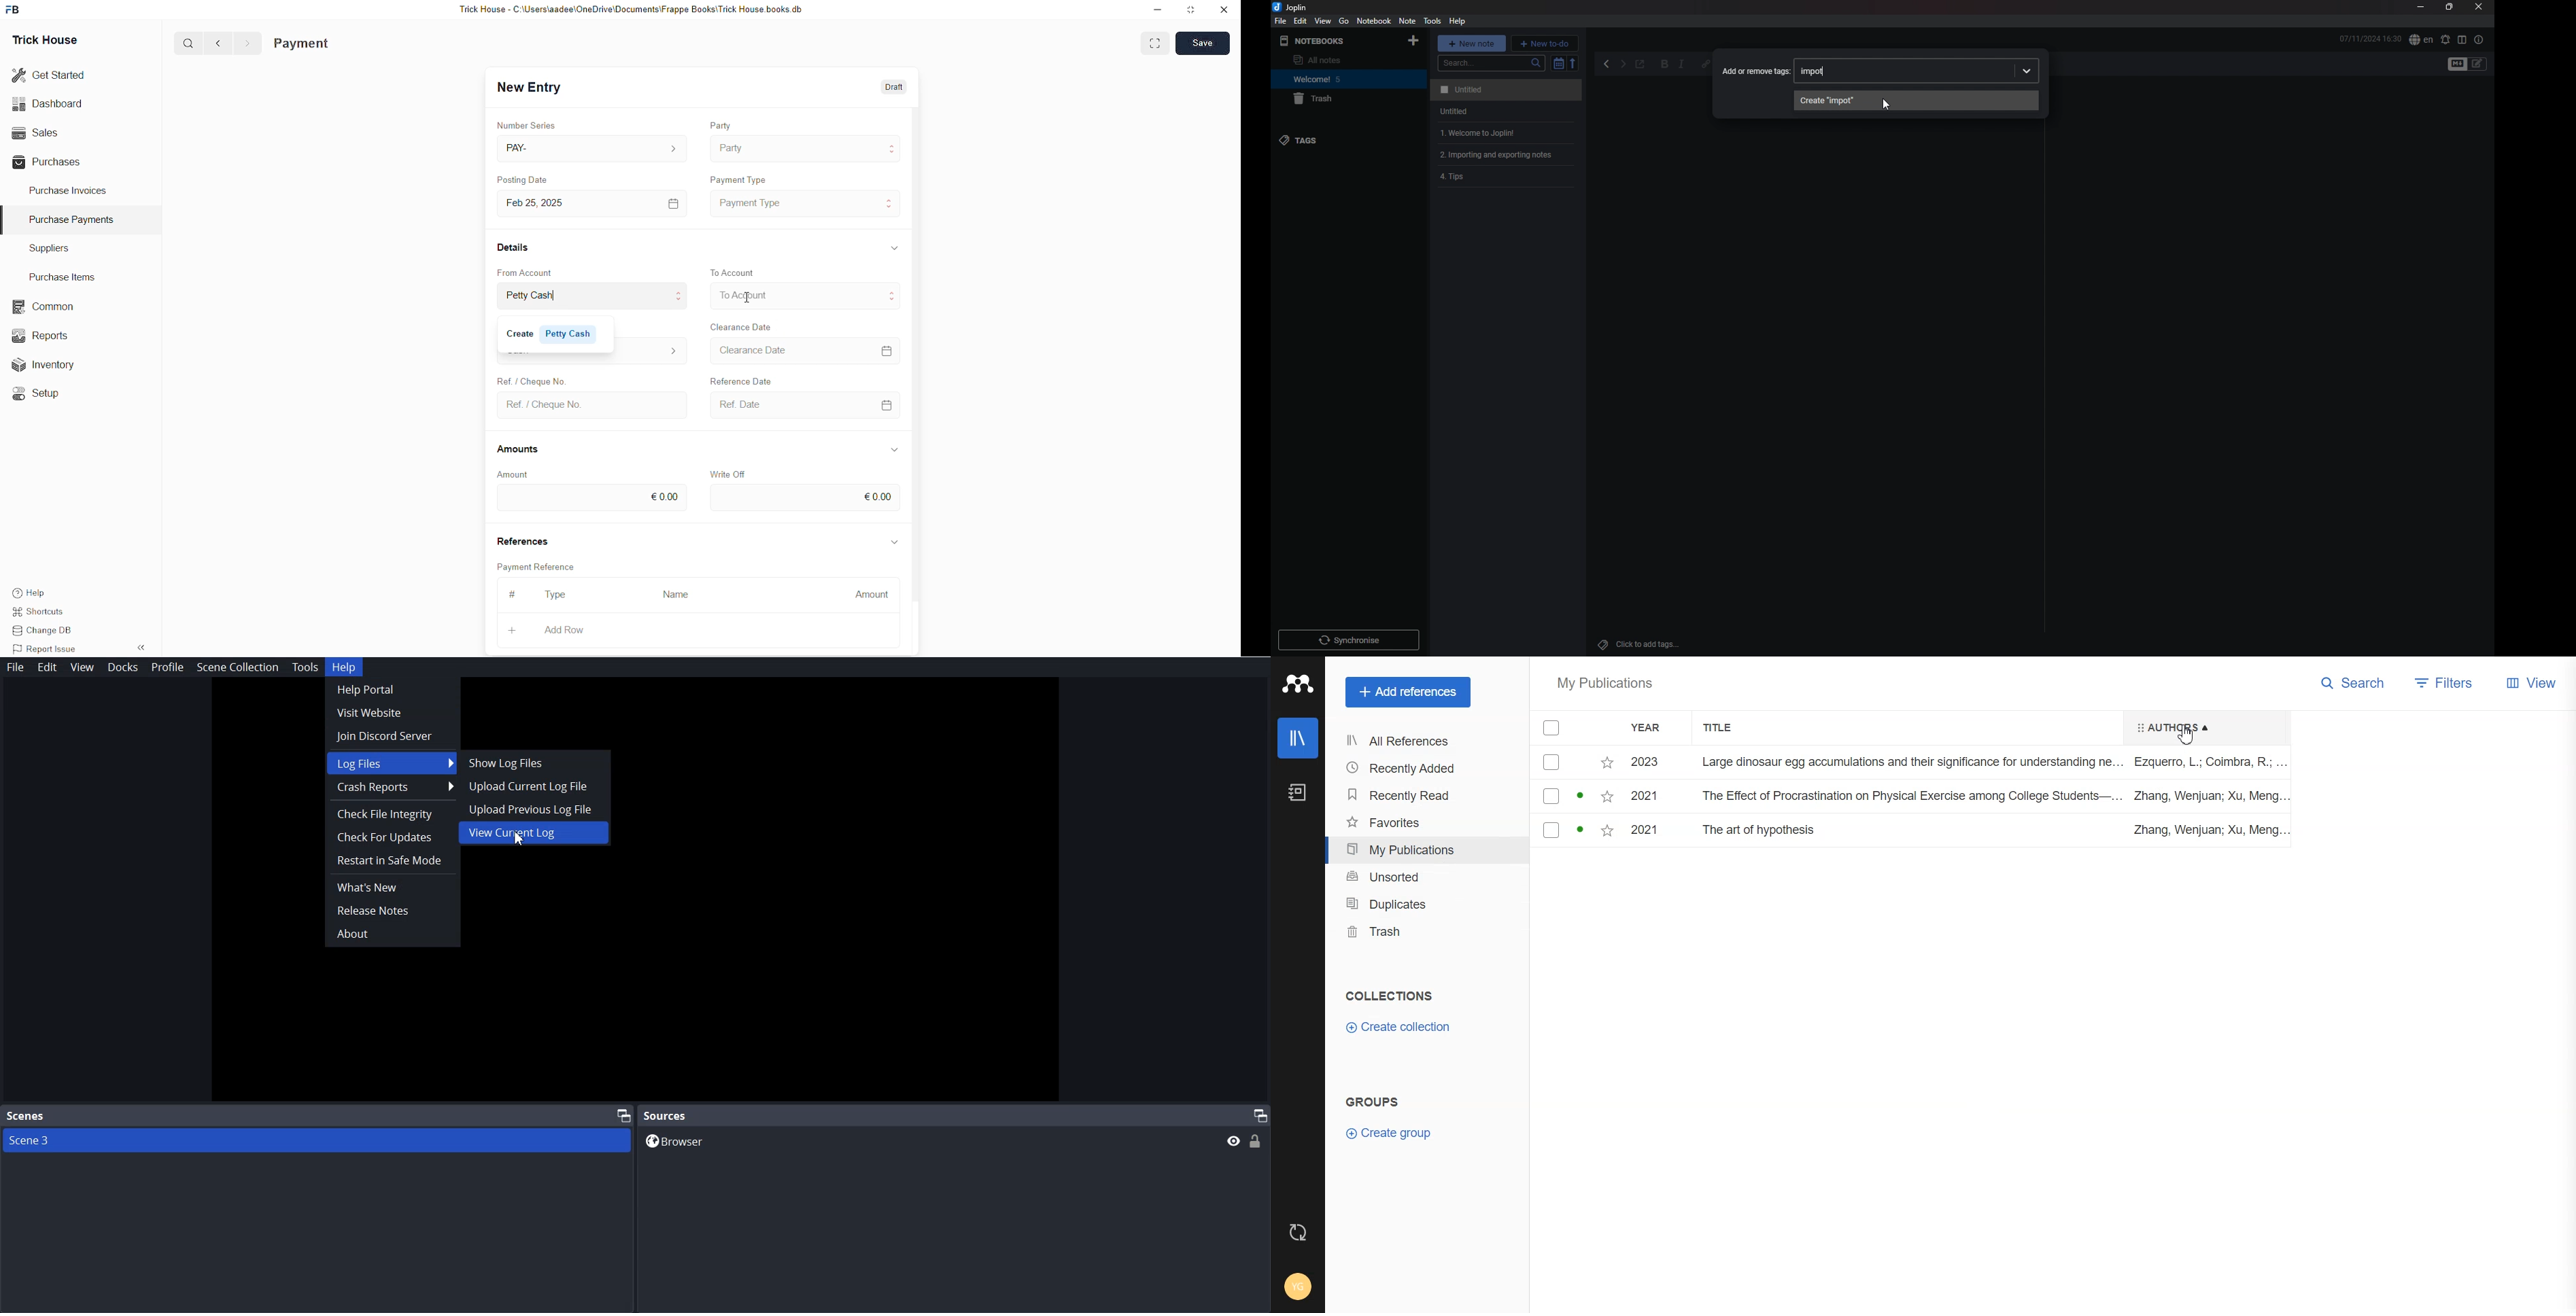  What do you see at coordinates (1413, 41) in the screenshot?
I see `add notebook` at bounding box center [1413, 41].